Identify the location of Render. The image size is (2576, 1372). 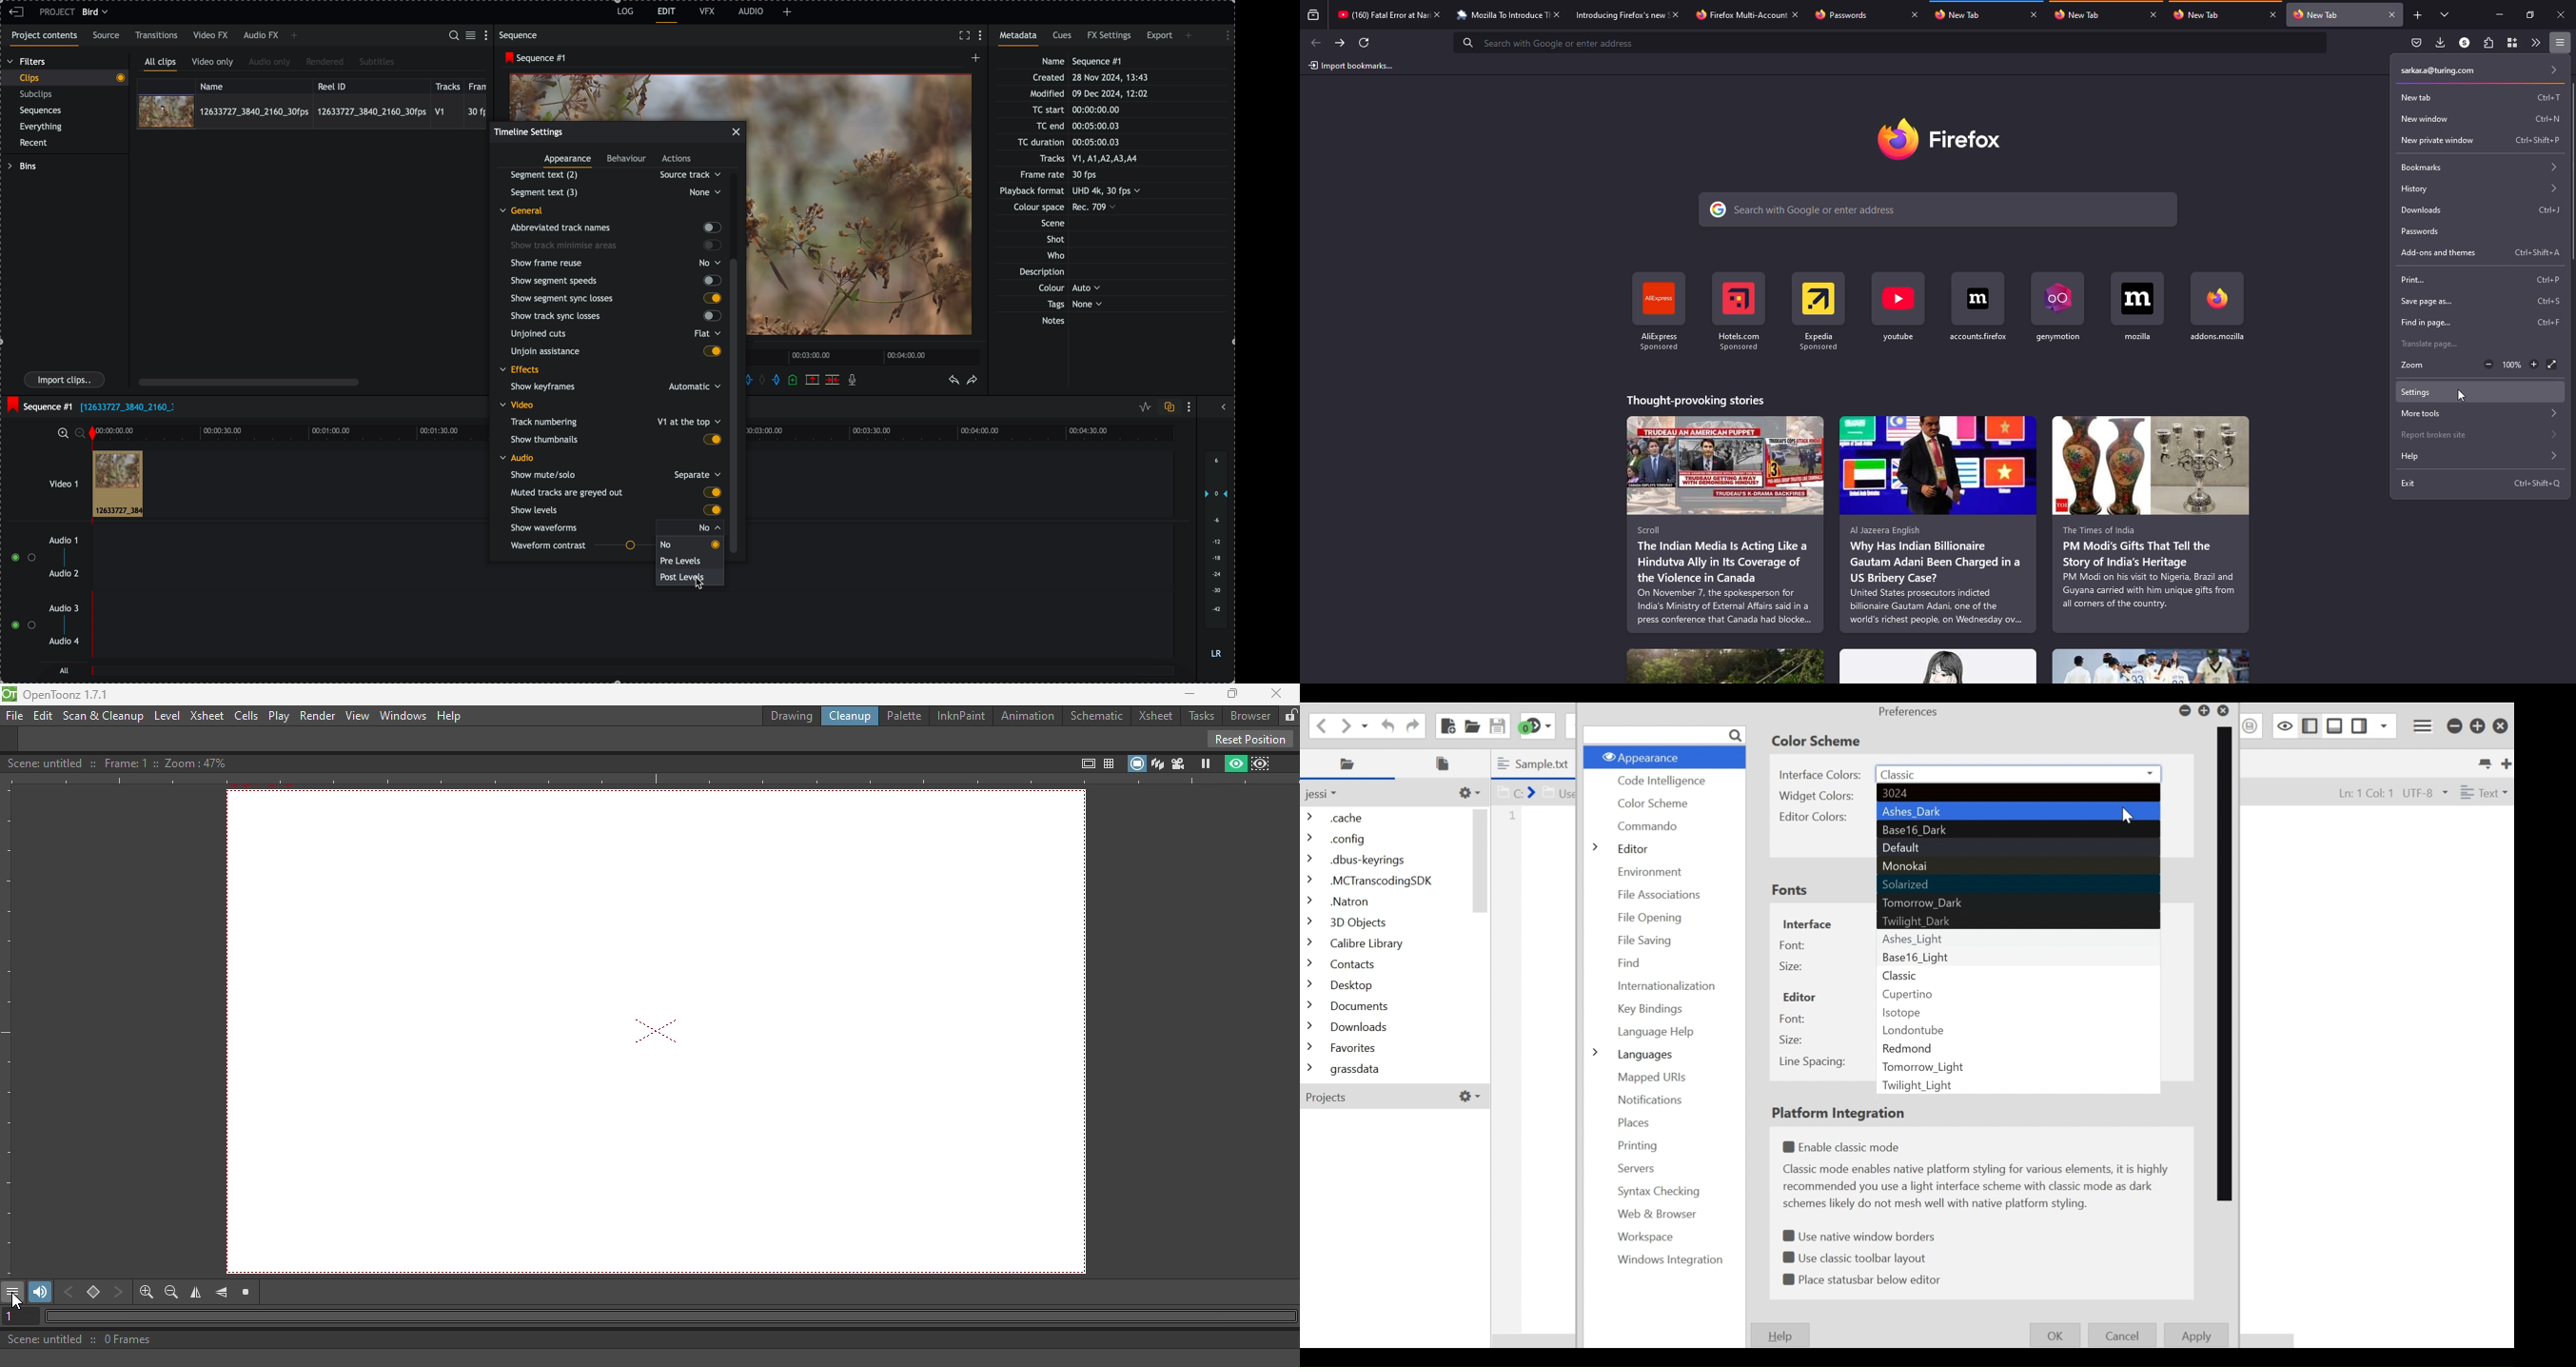
(315, 715).